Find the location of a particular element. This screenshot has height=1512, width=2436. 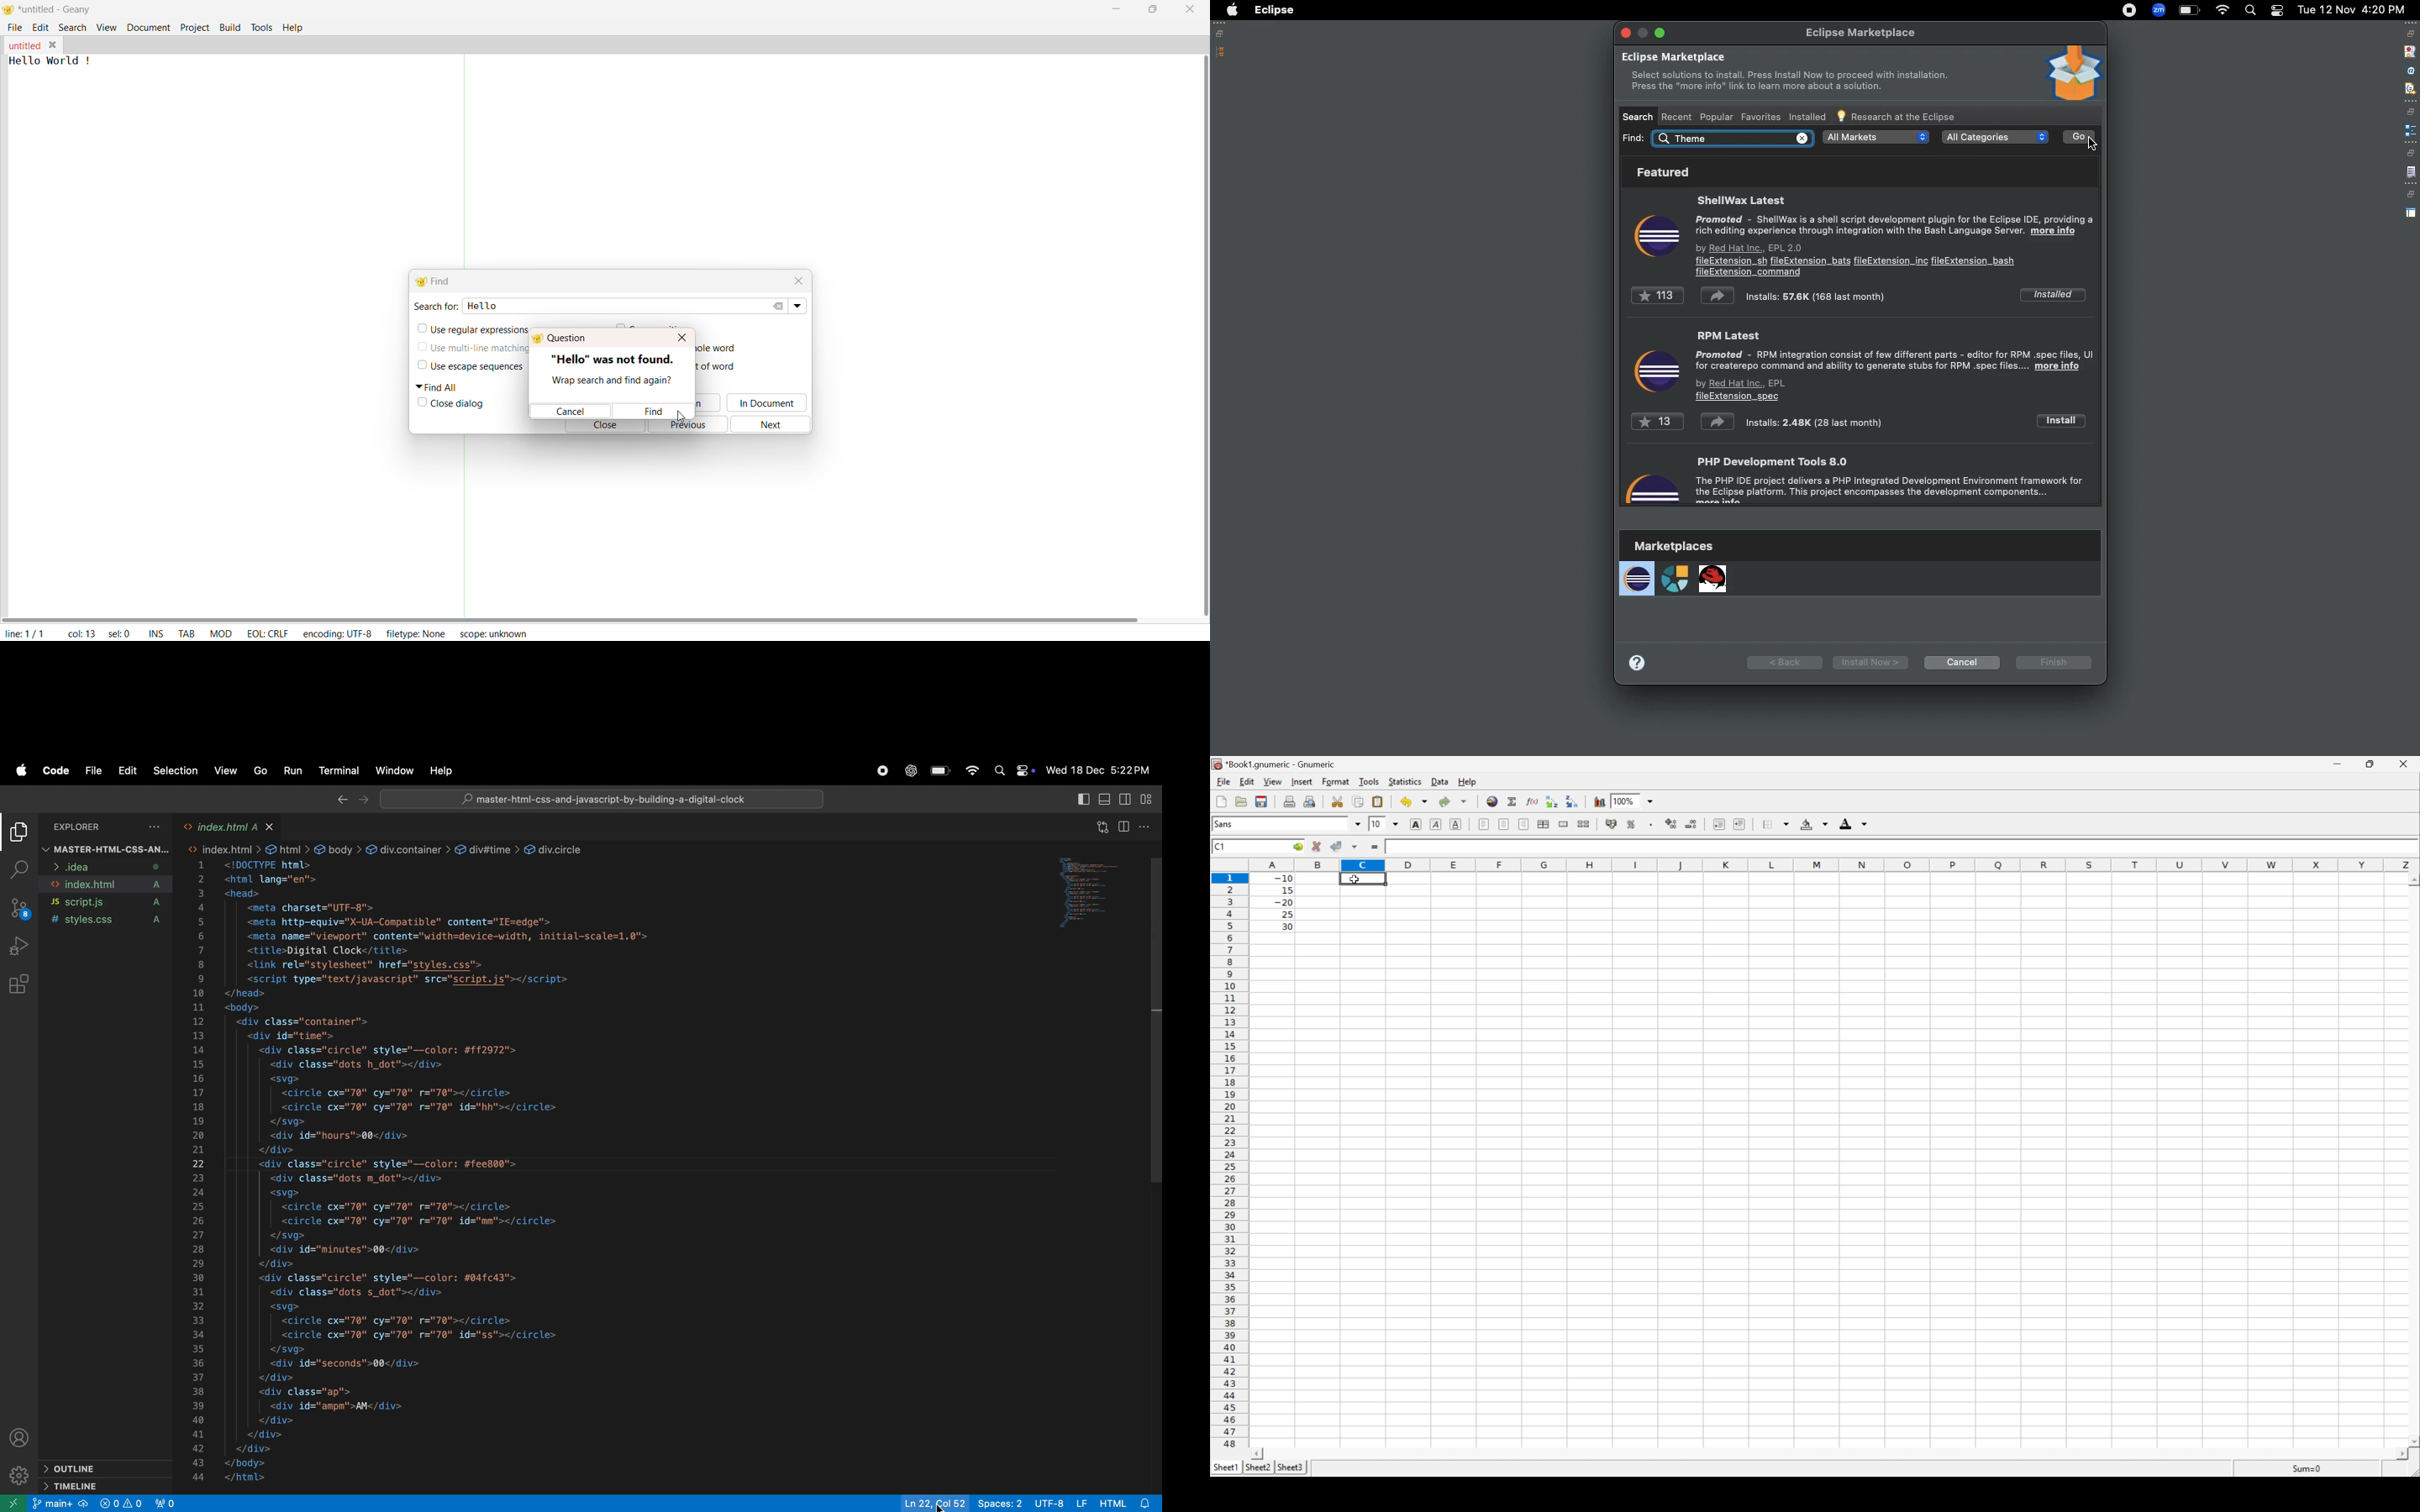

view port is located at coordinates (167, 1503).